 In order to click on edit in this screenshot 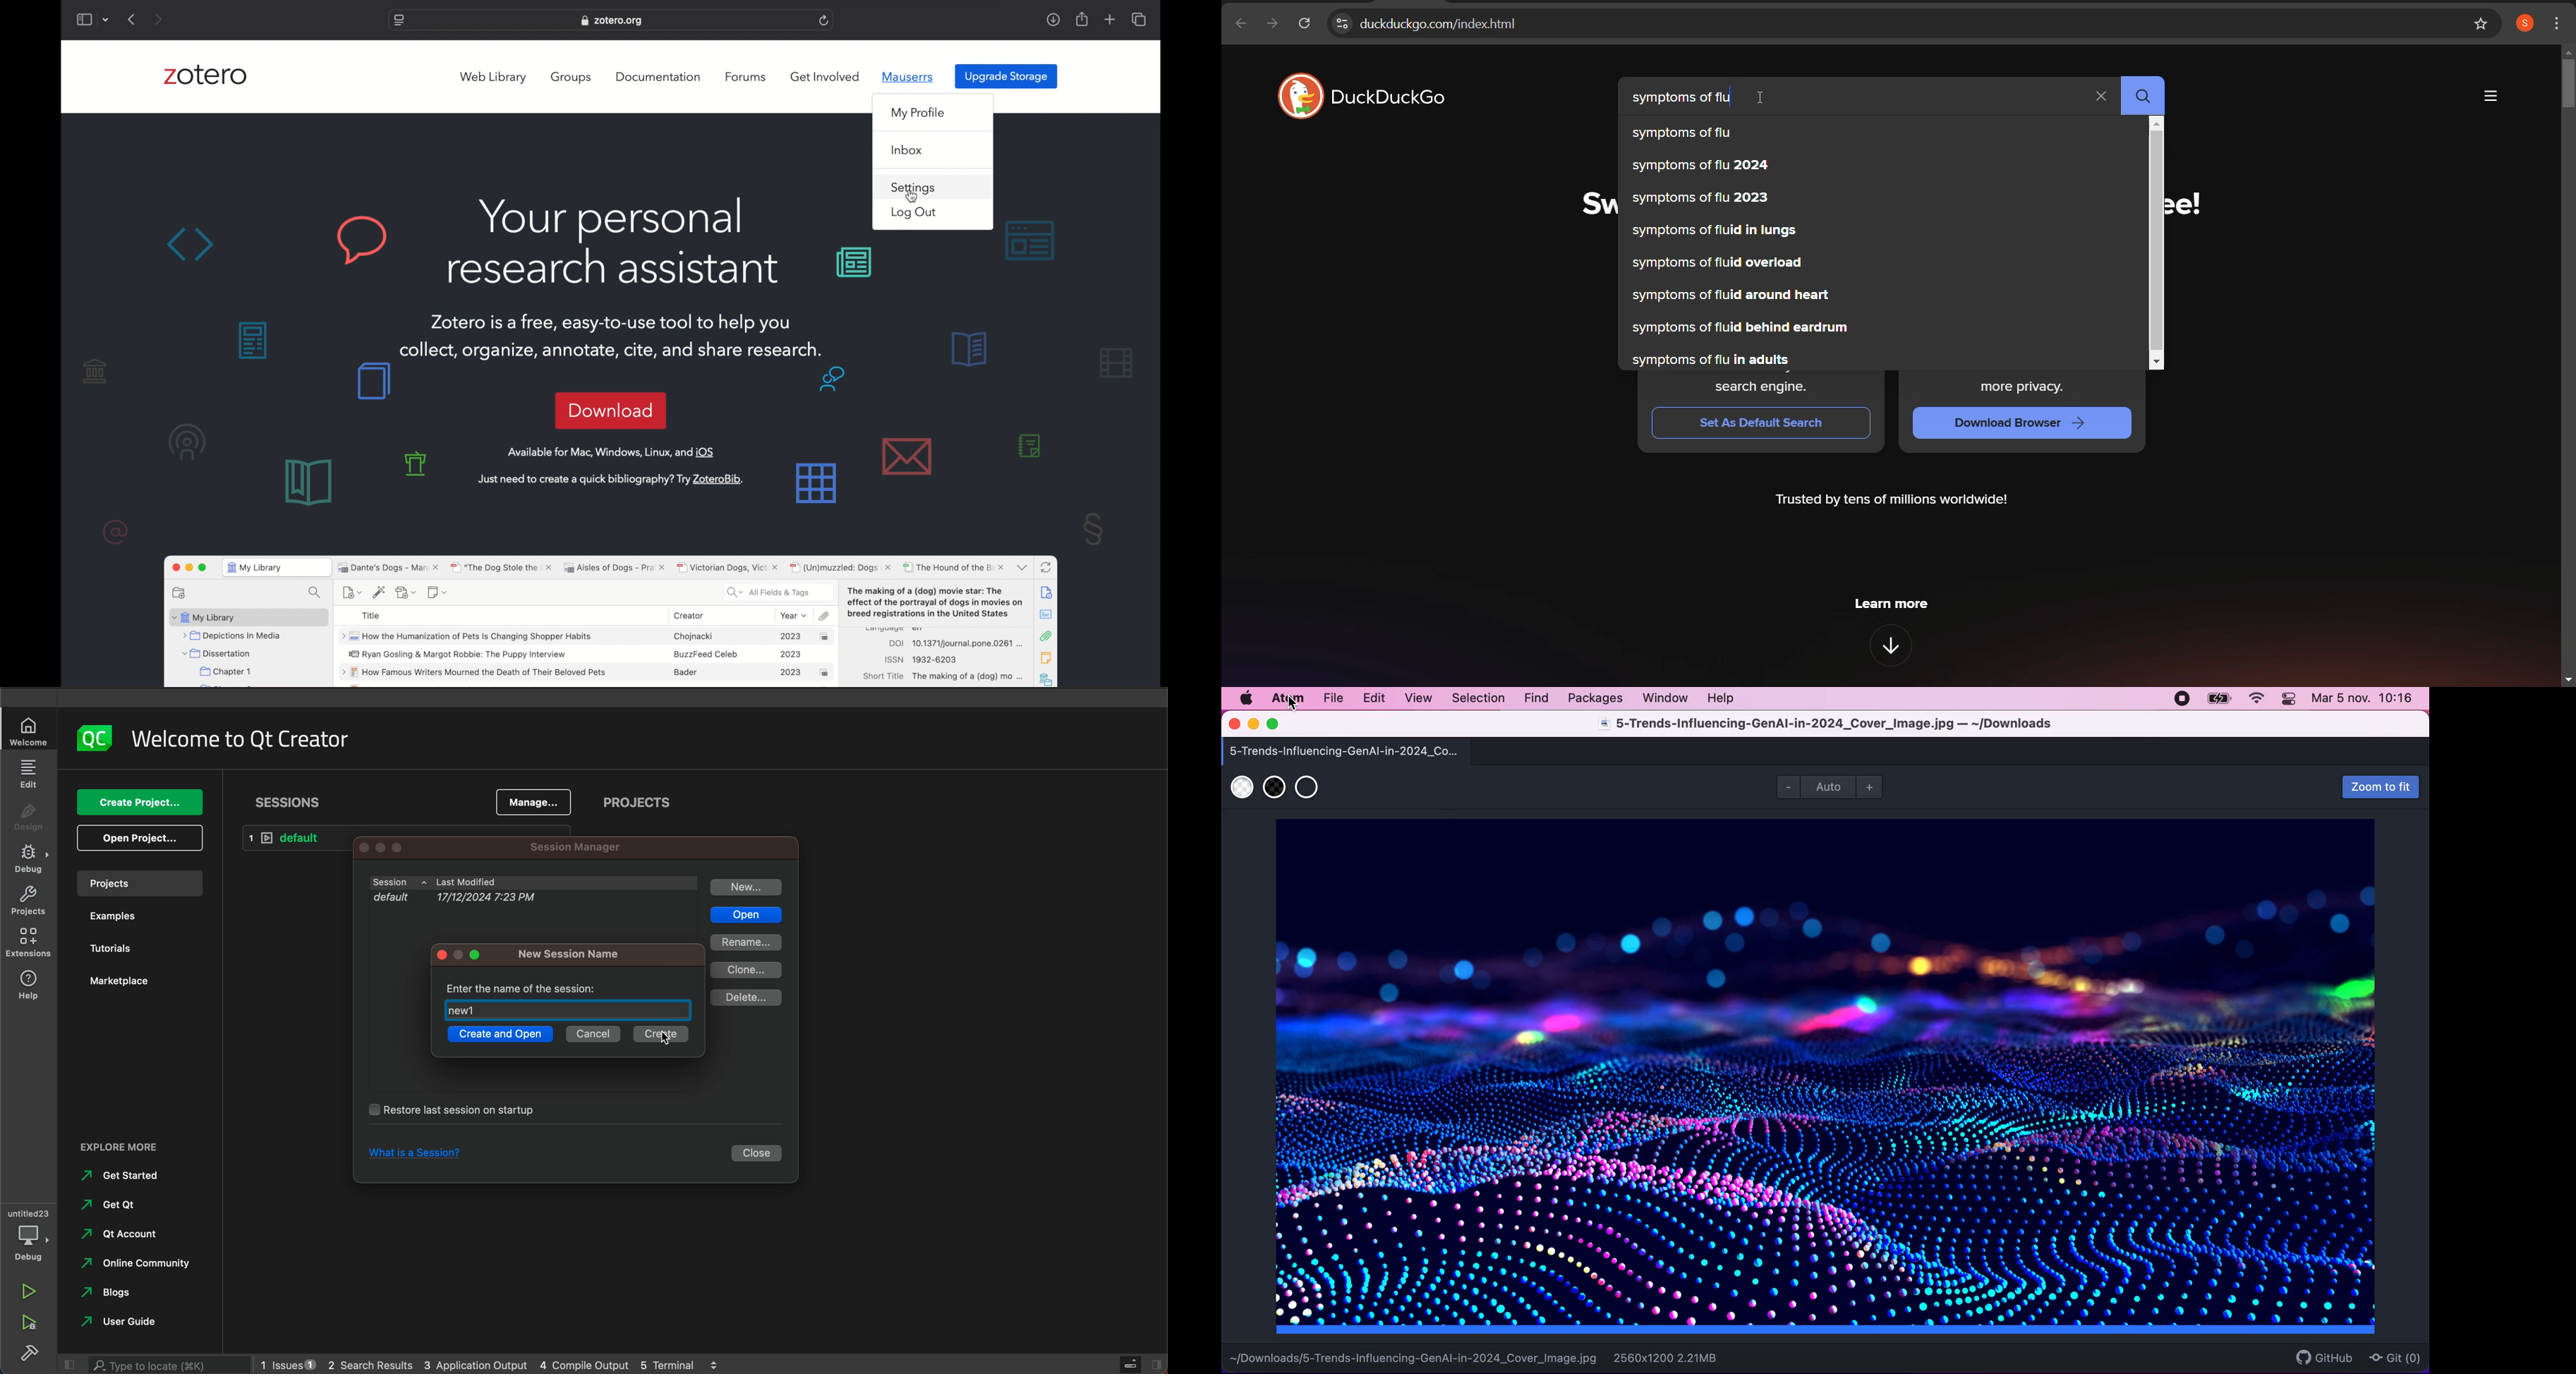, I will do `click(1373, 698)`.